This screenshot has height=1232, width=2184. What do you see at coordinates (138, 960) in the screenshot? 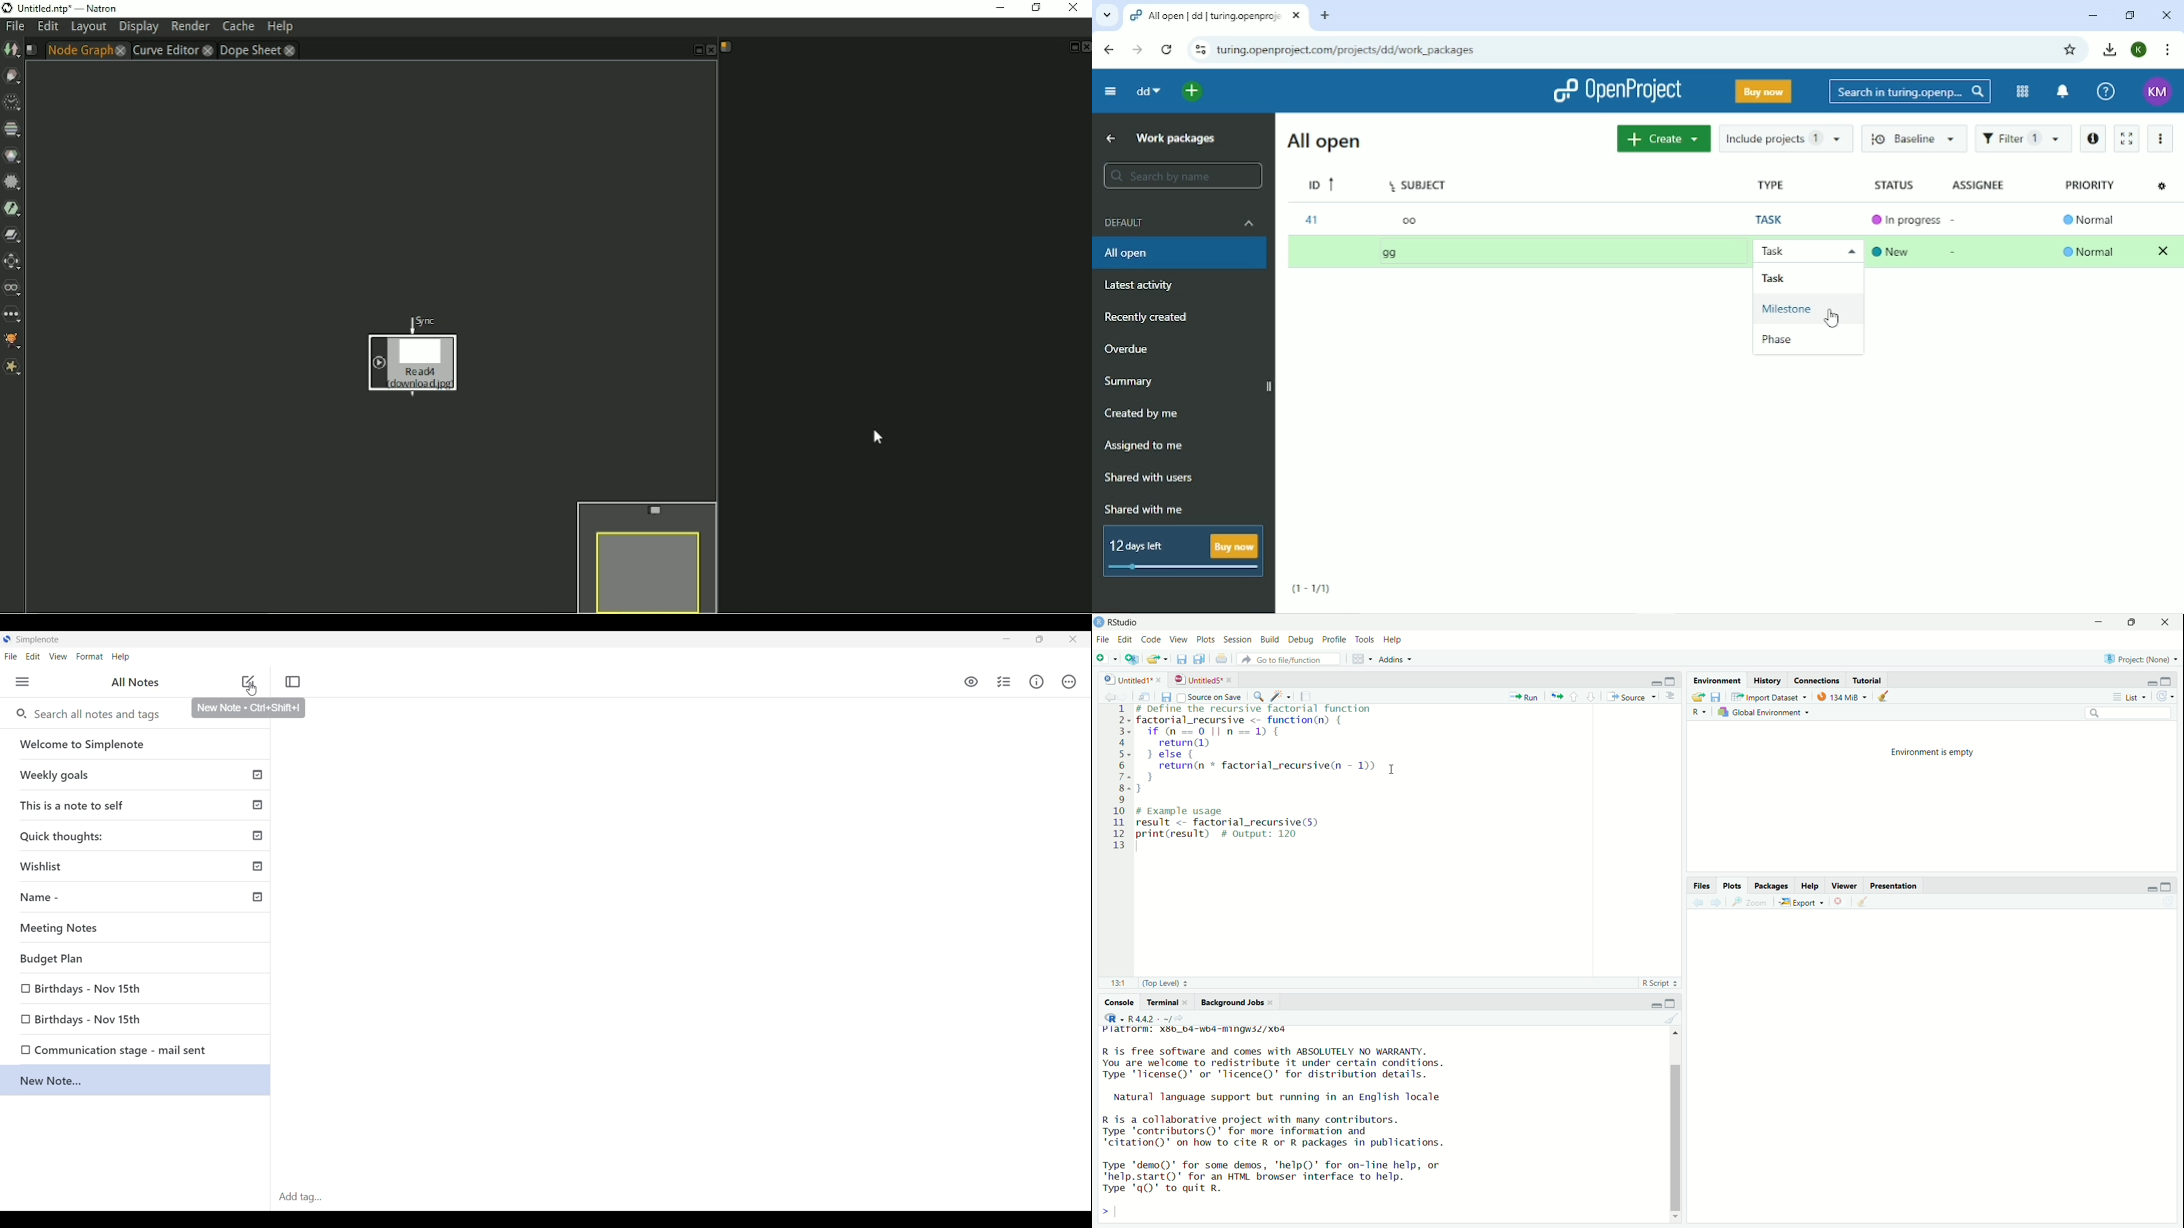
I see `Budget Plan` at bounding box center [138, 960].